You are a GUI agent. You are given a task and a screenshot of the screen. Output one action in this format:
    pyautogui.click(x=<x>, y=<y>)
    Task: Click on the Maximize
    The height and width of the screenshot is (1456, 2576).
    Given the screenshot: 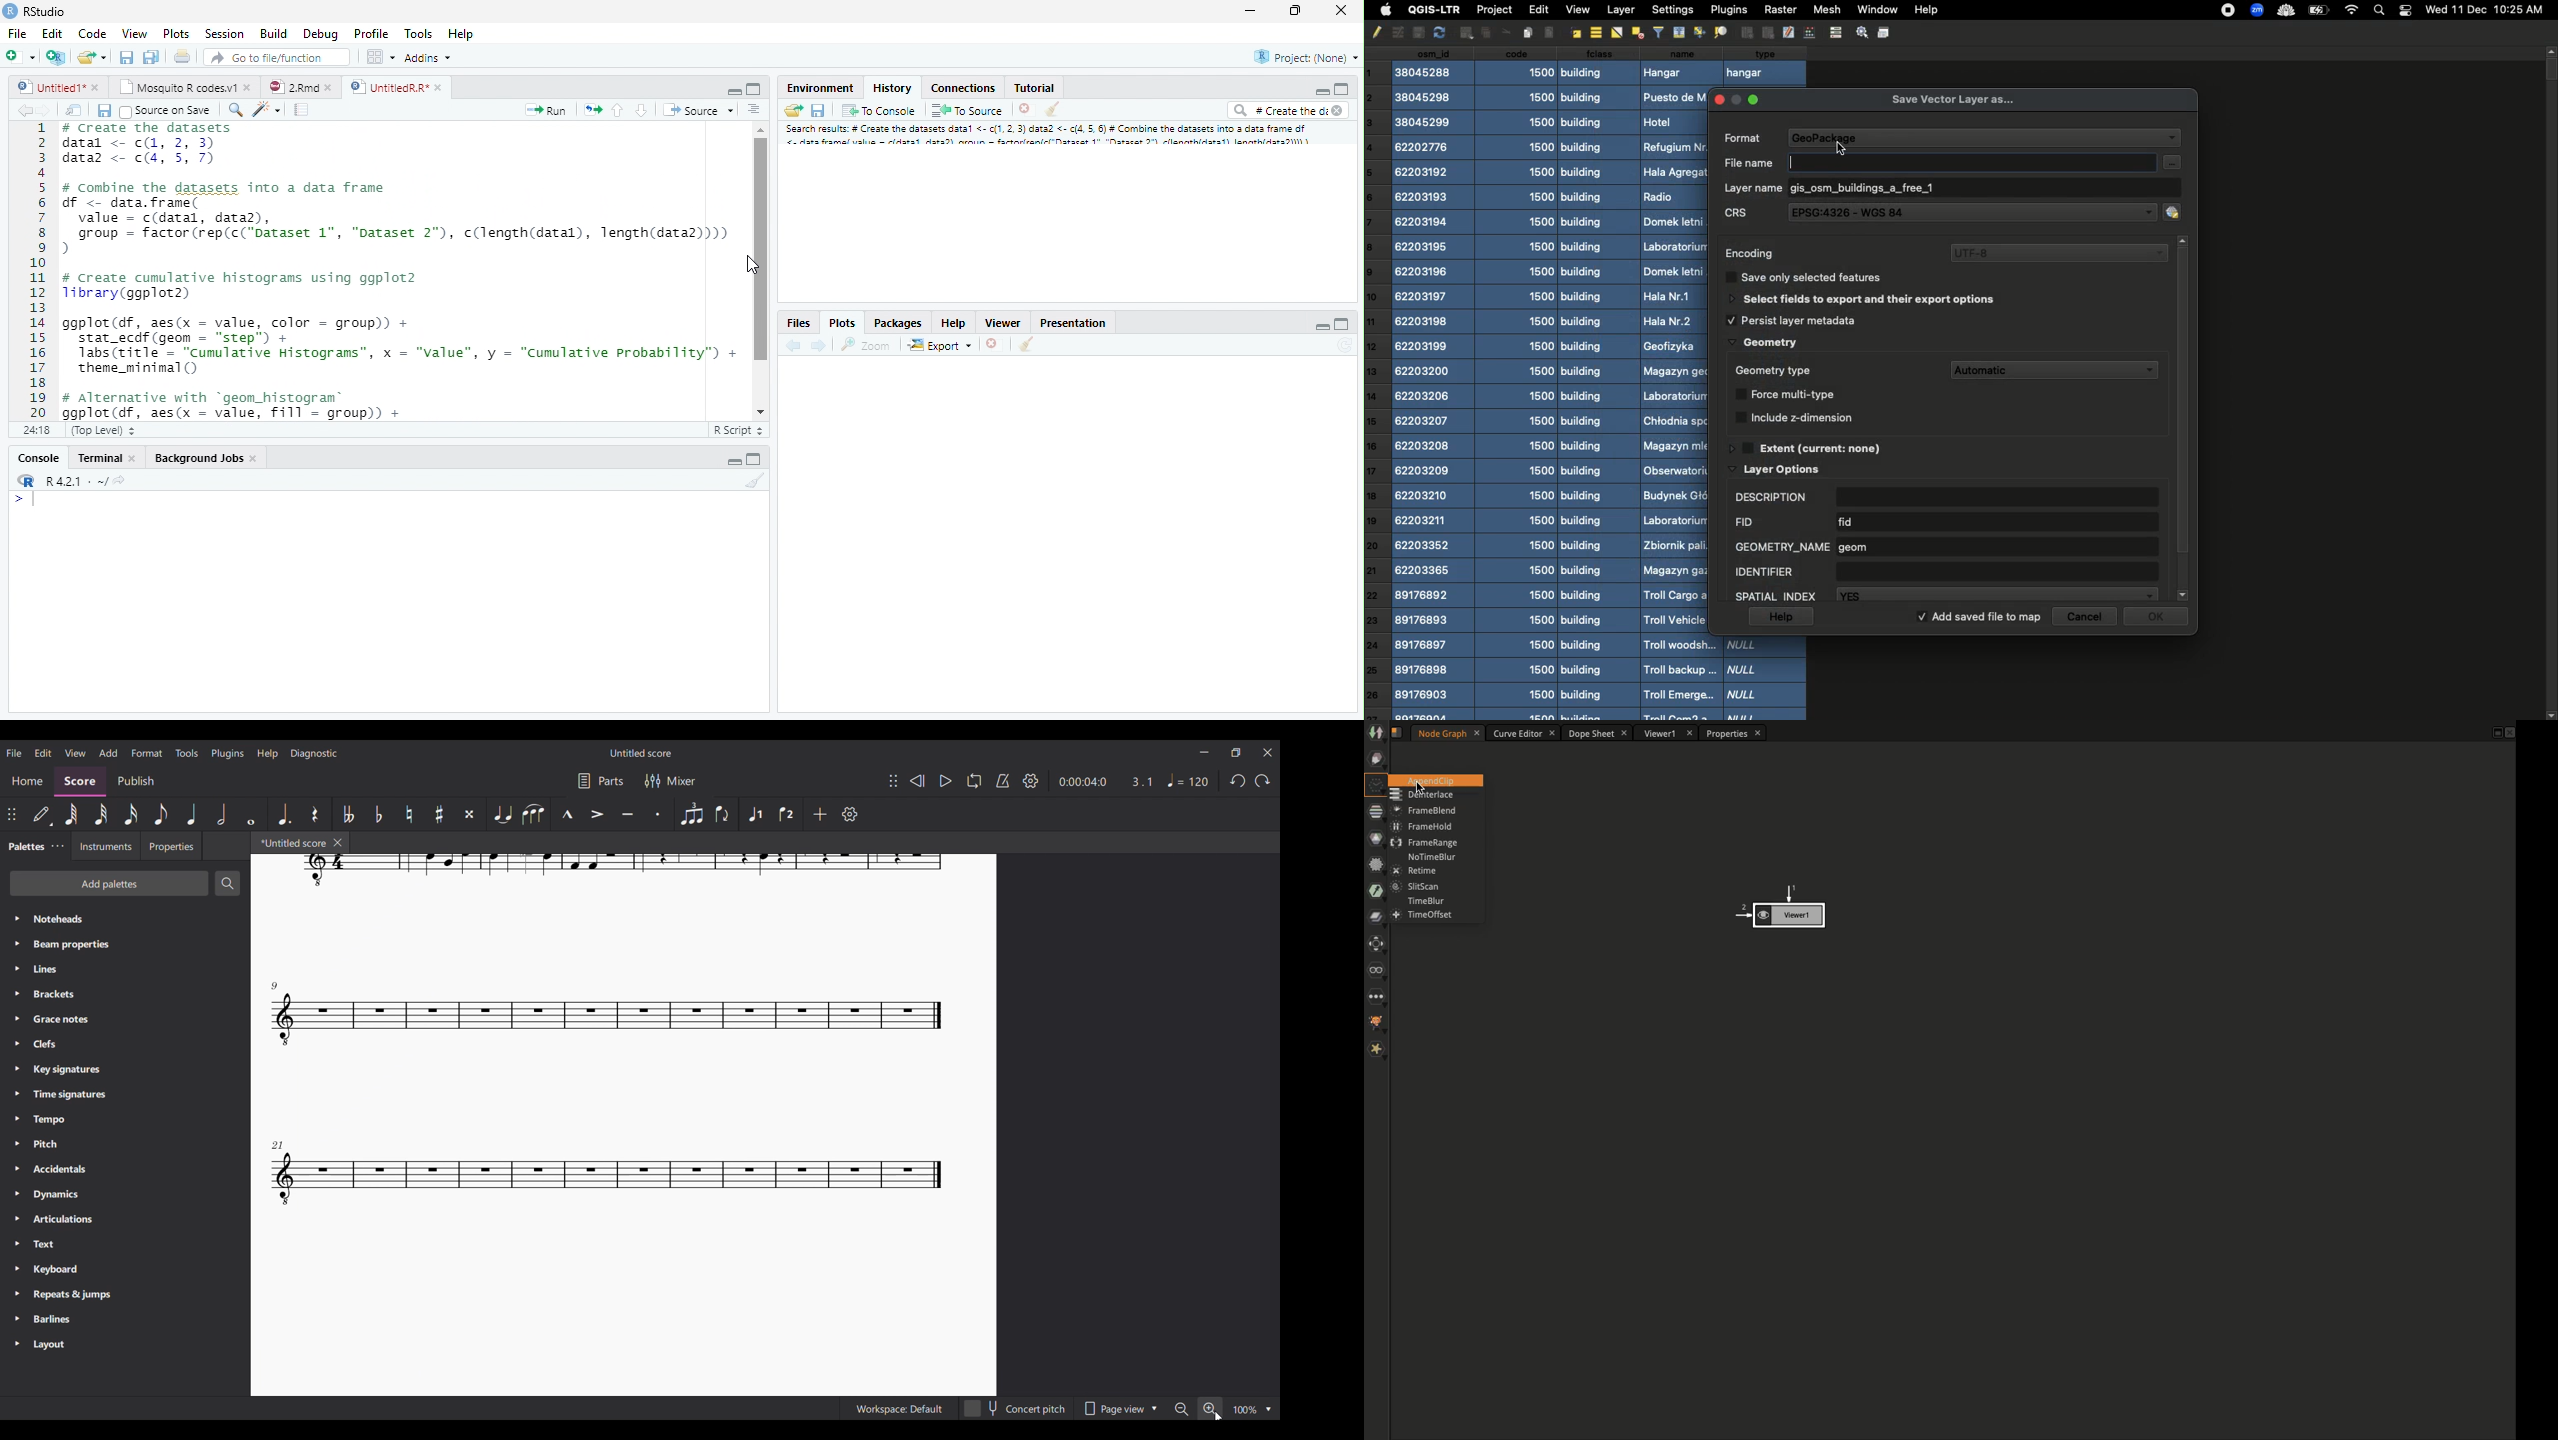 What is the action you would take?
    pyautogui.click(x=1344, y=323)
    